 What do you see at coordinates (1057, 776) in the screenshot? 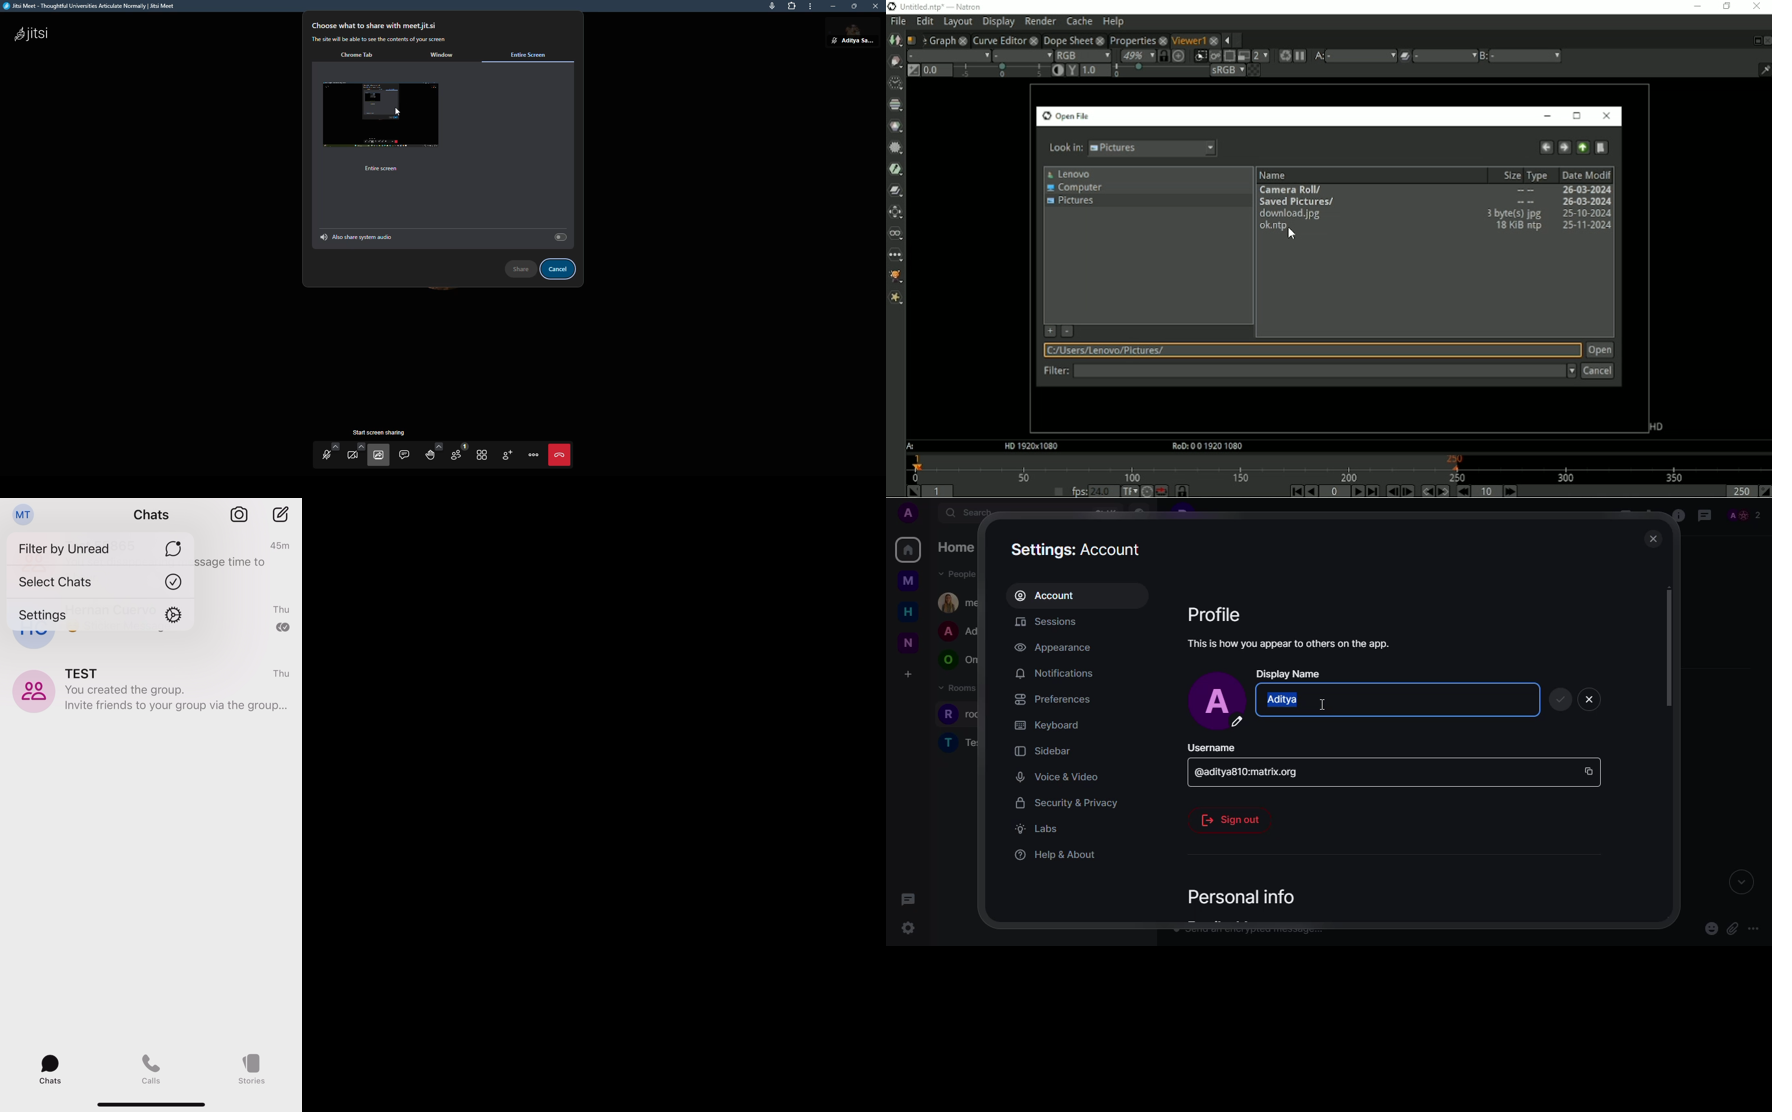
I see `voice` at bounding box center [1057, 776].